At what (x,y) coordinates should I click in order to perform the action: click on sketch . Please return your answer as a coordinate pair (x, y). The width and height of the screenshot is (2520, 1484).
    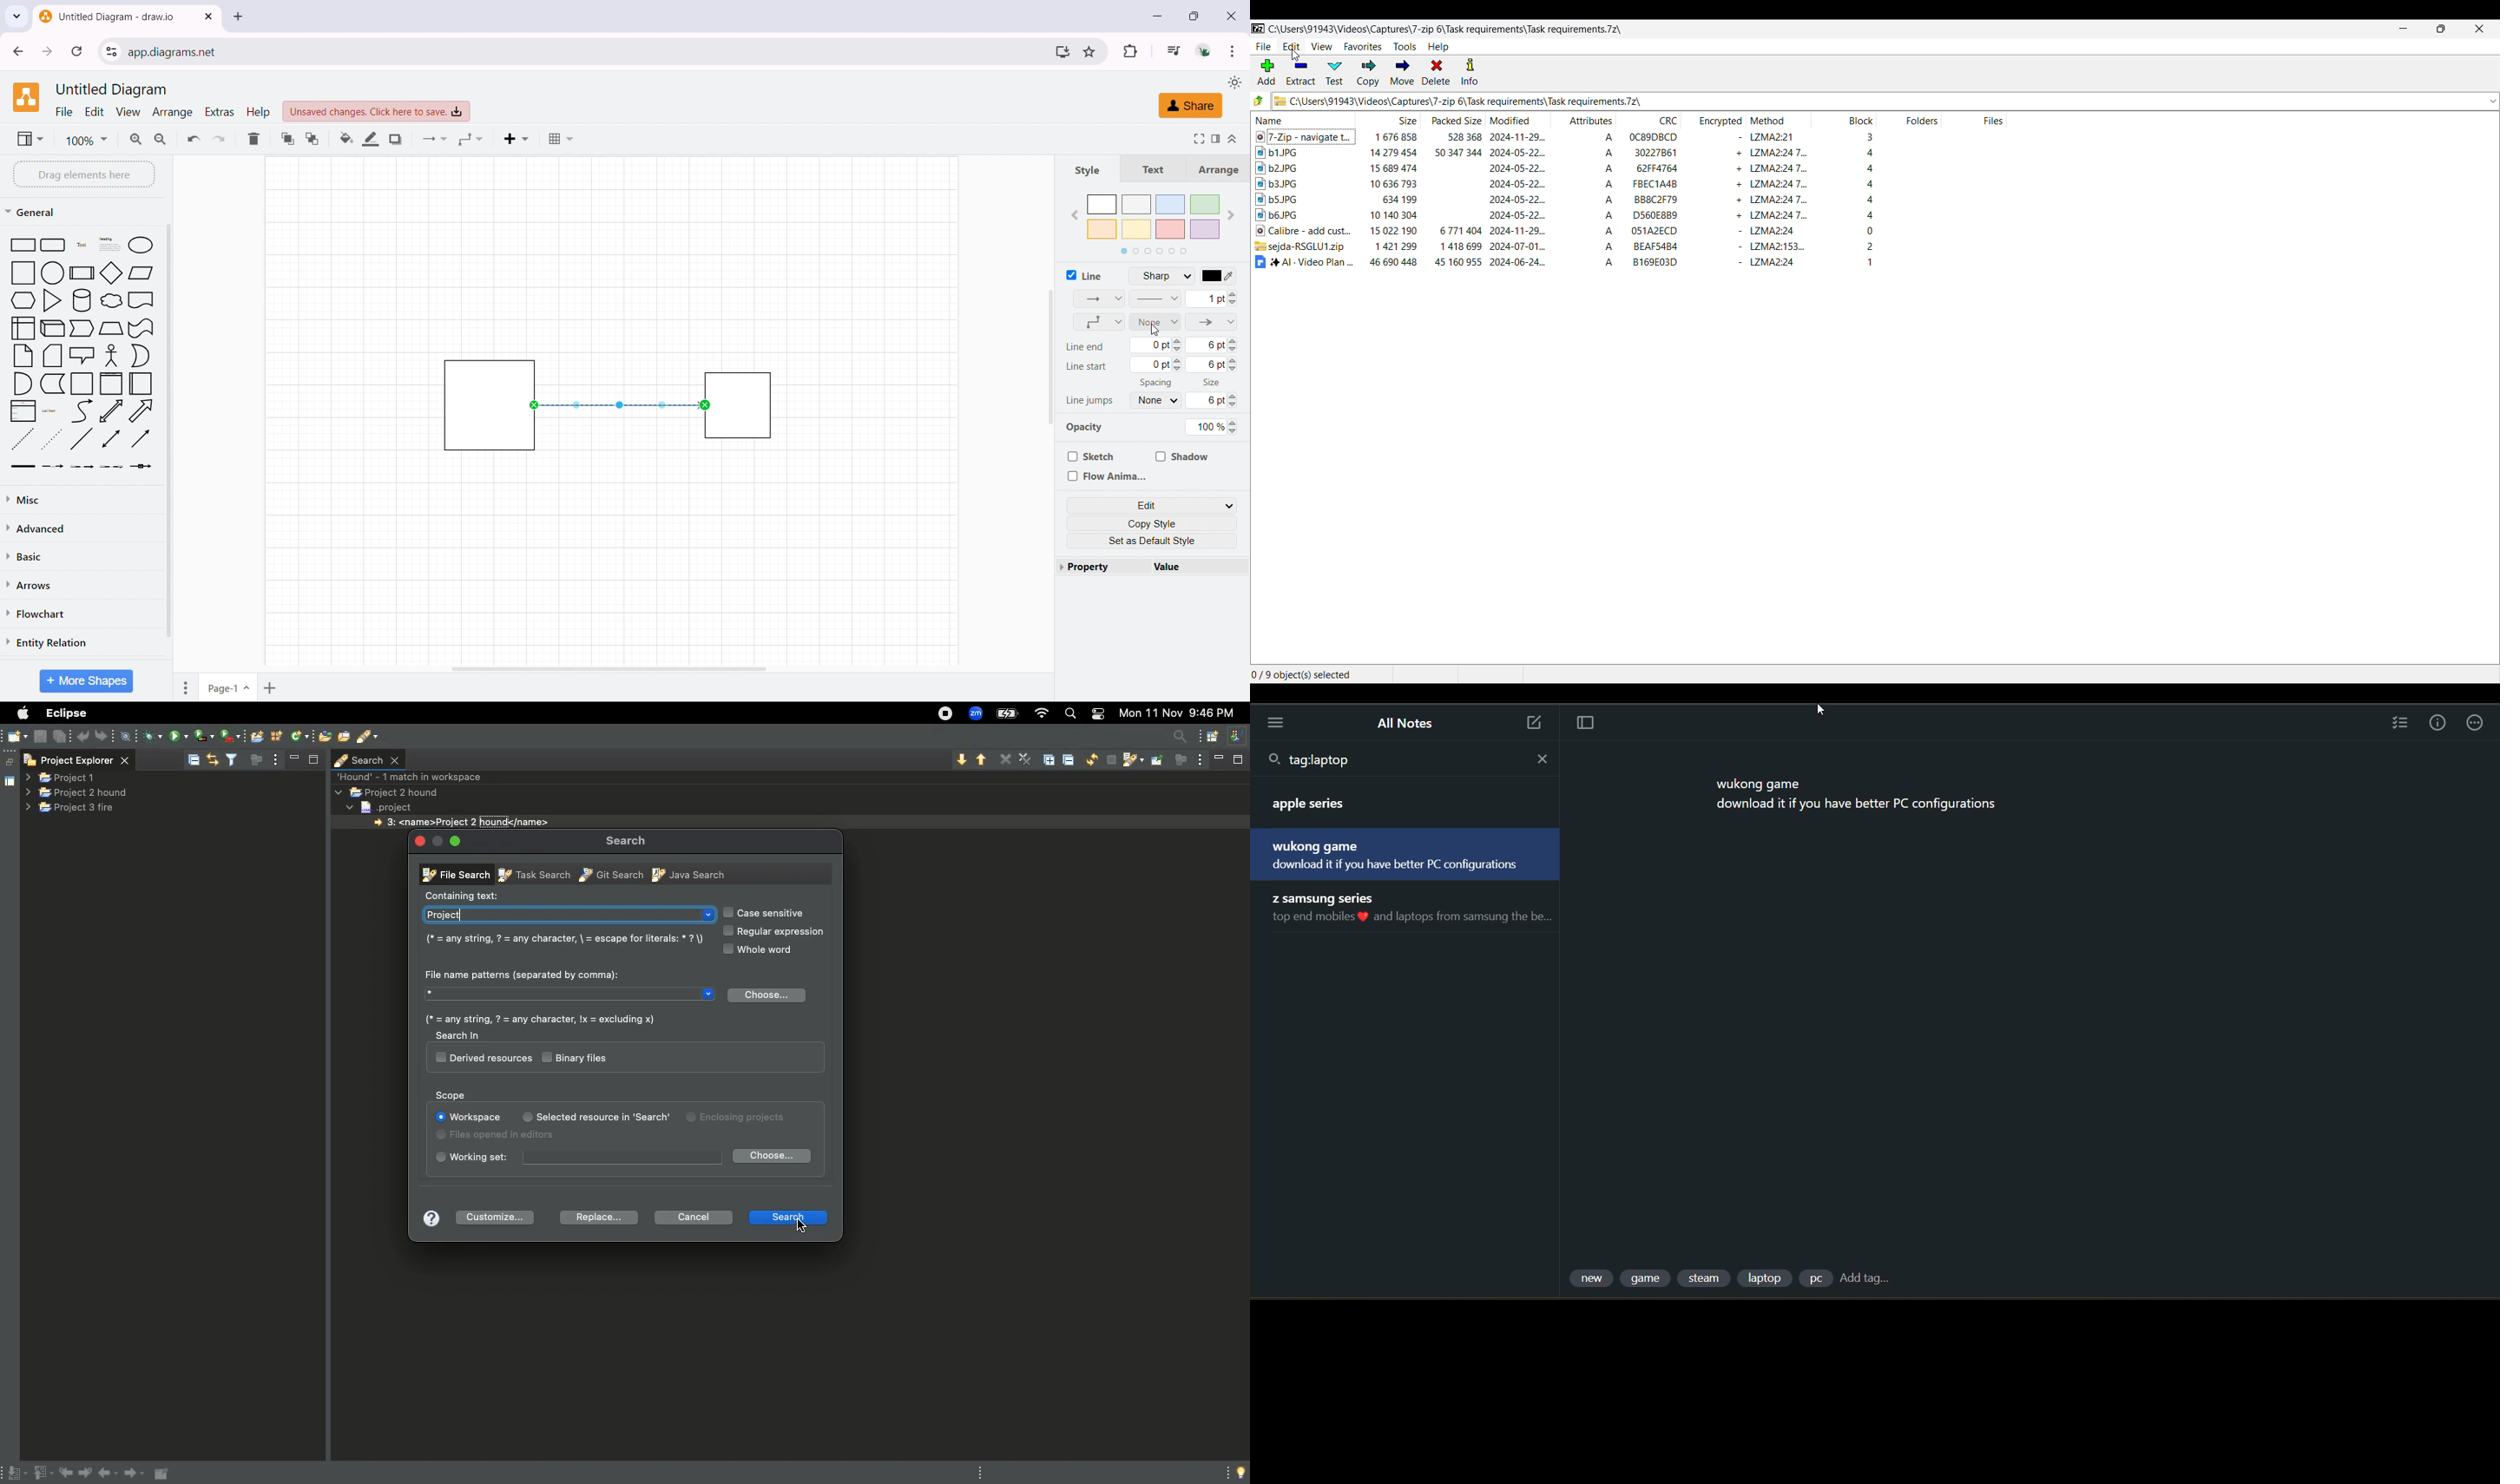
    Looking at the image, I should click on (1089, 456).